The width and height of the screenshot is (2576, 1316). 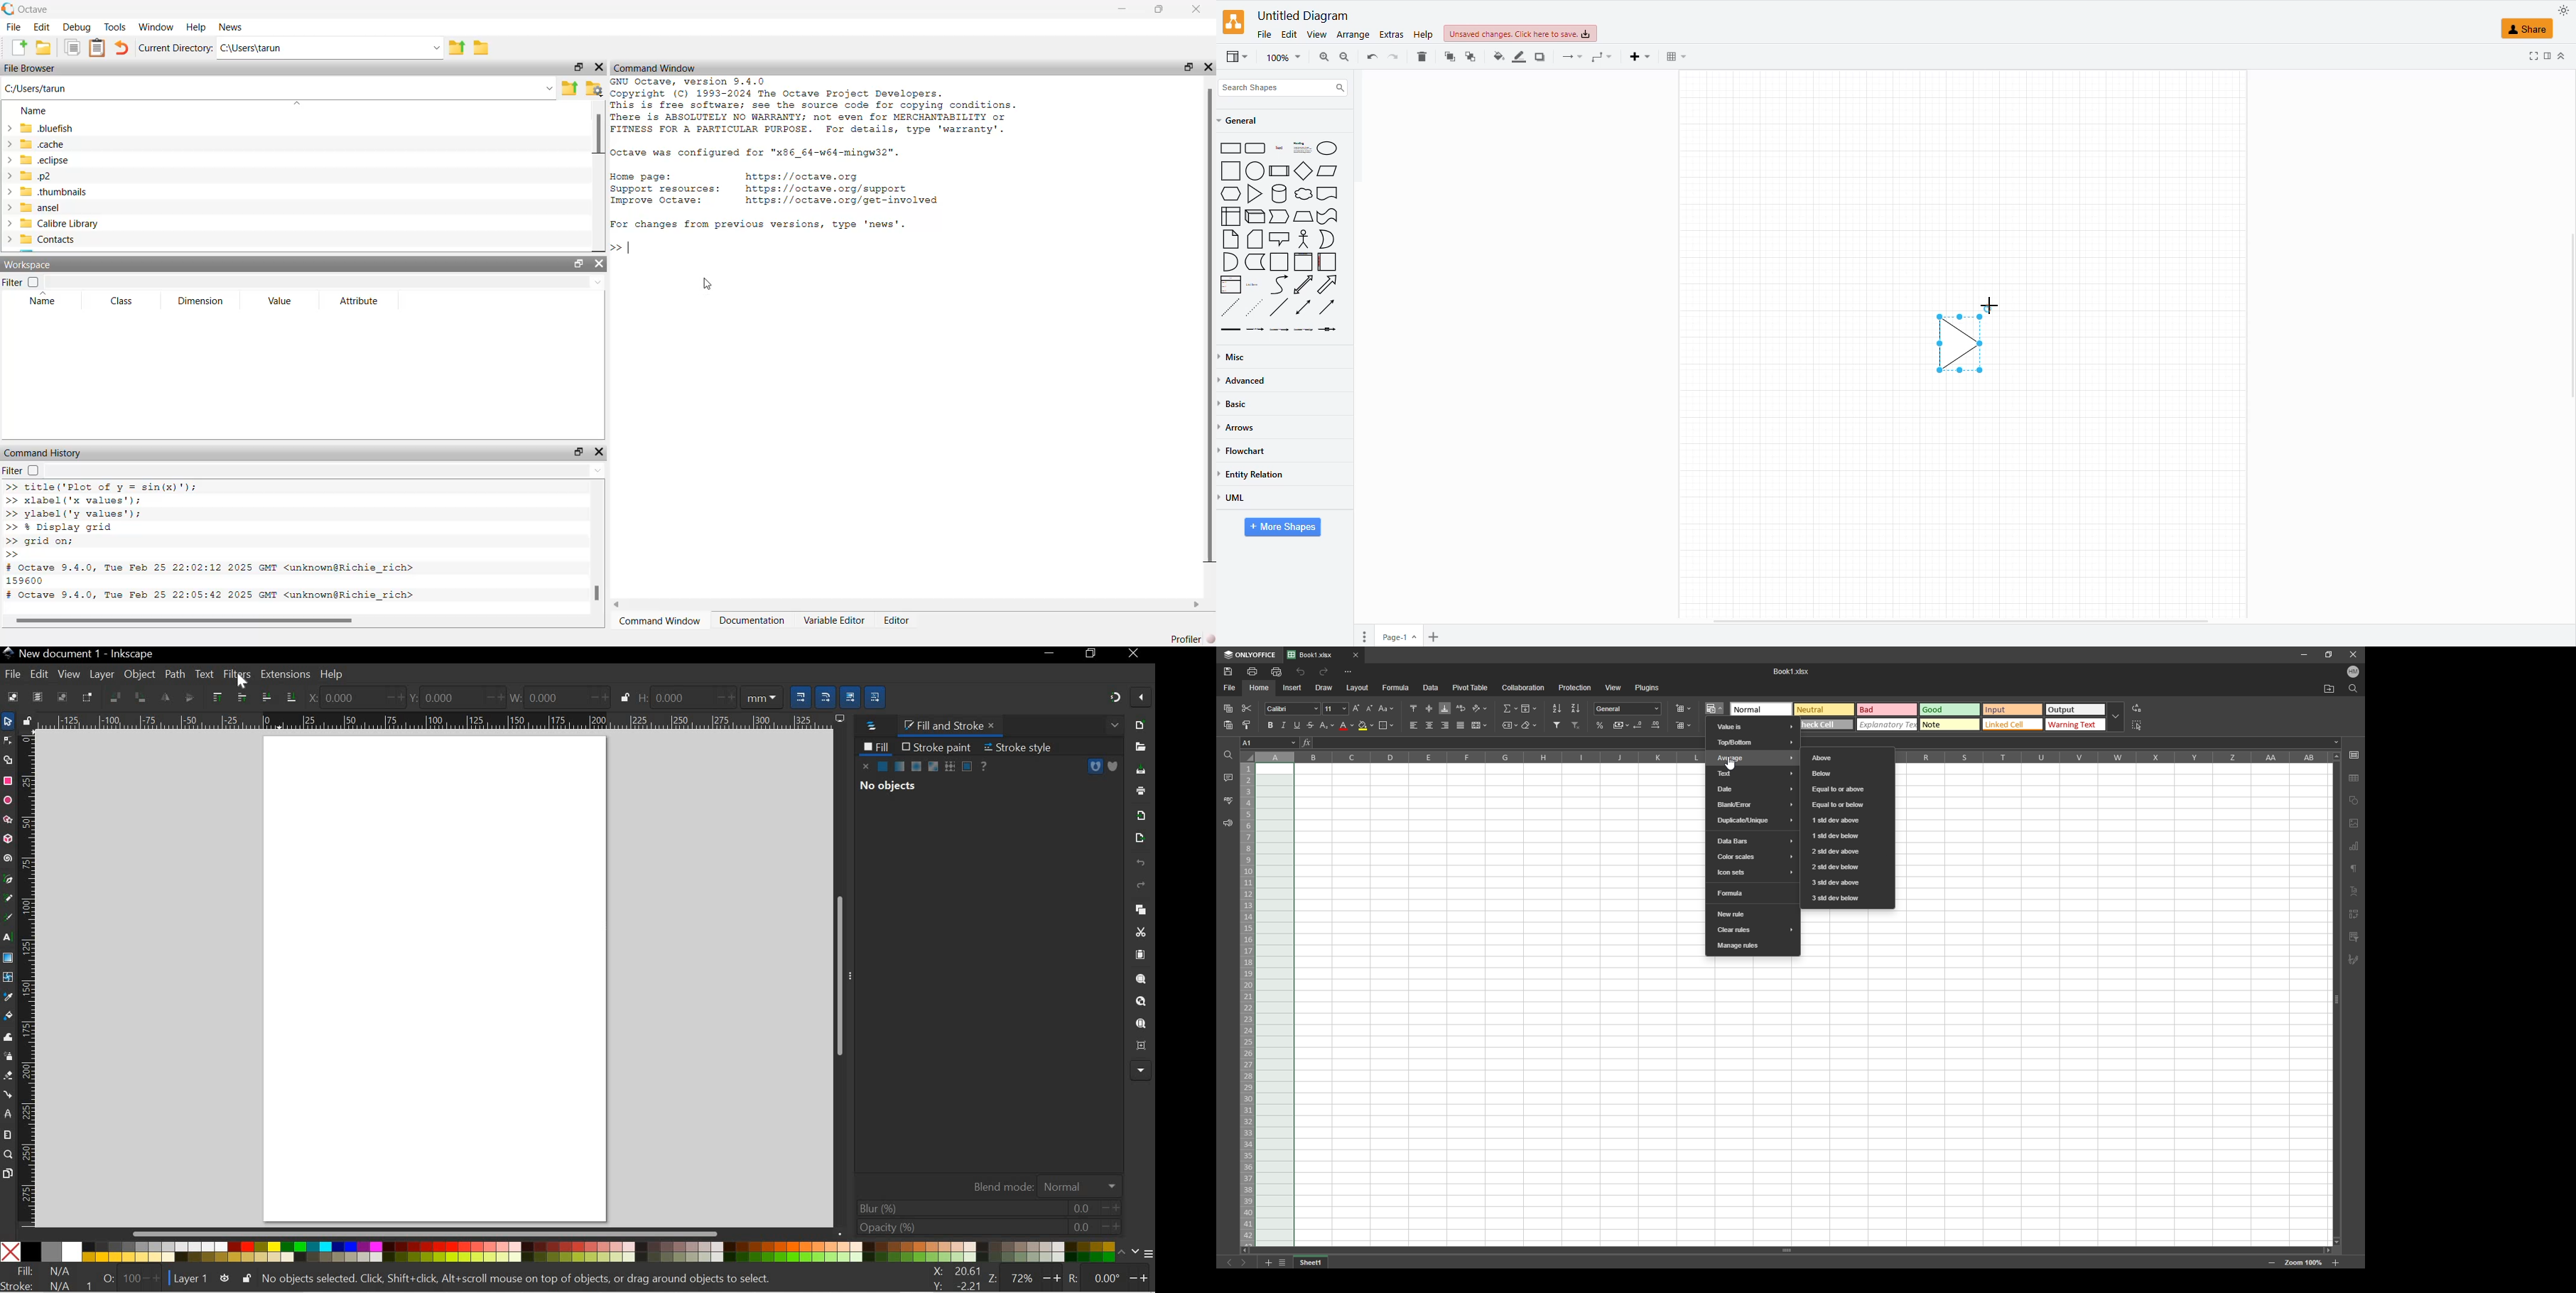 I want to click on Command Window, so click(x=667, y=68).